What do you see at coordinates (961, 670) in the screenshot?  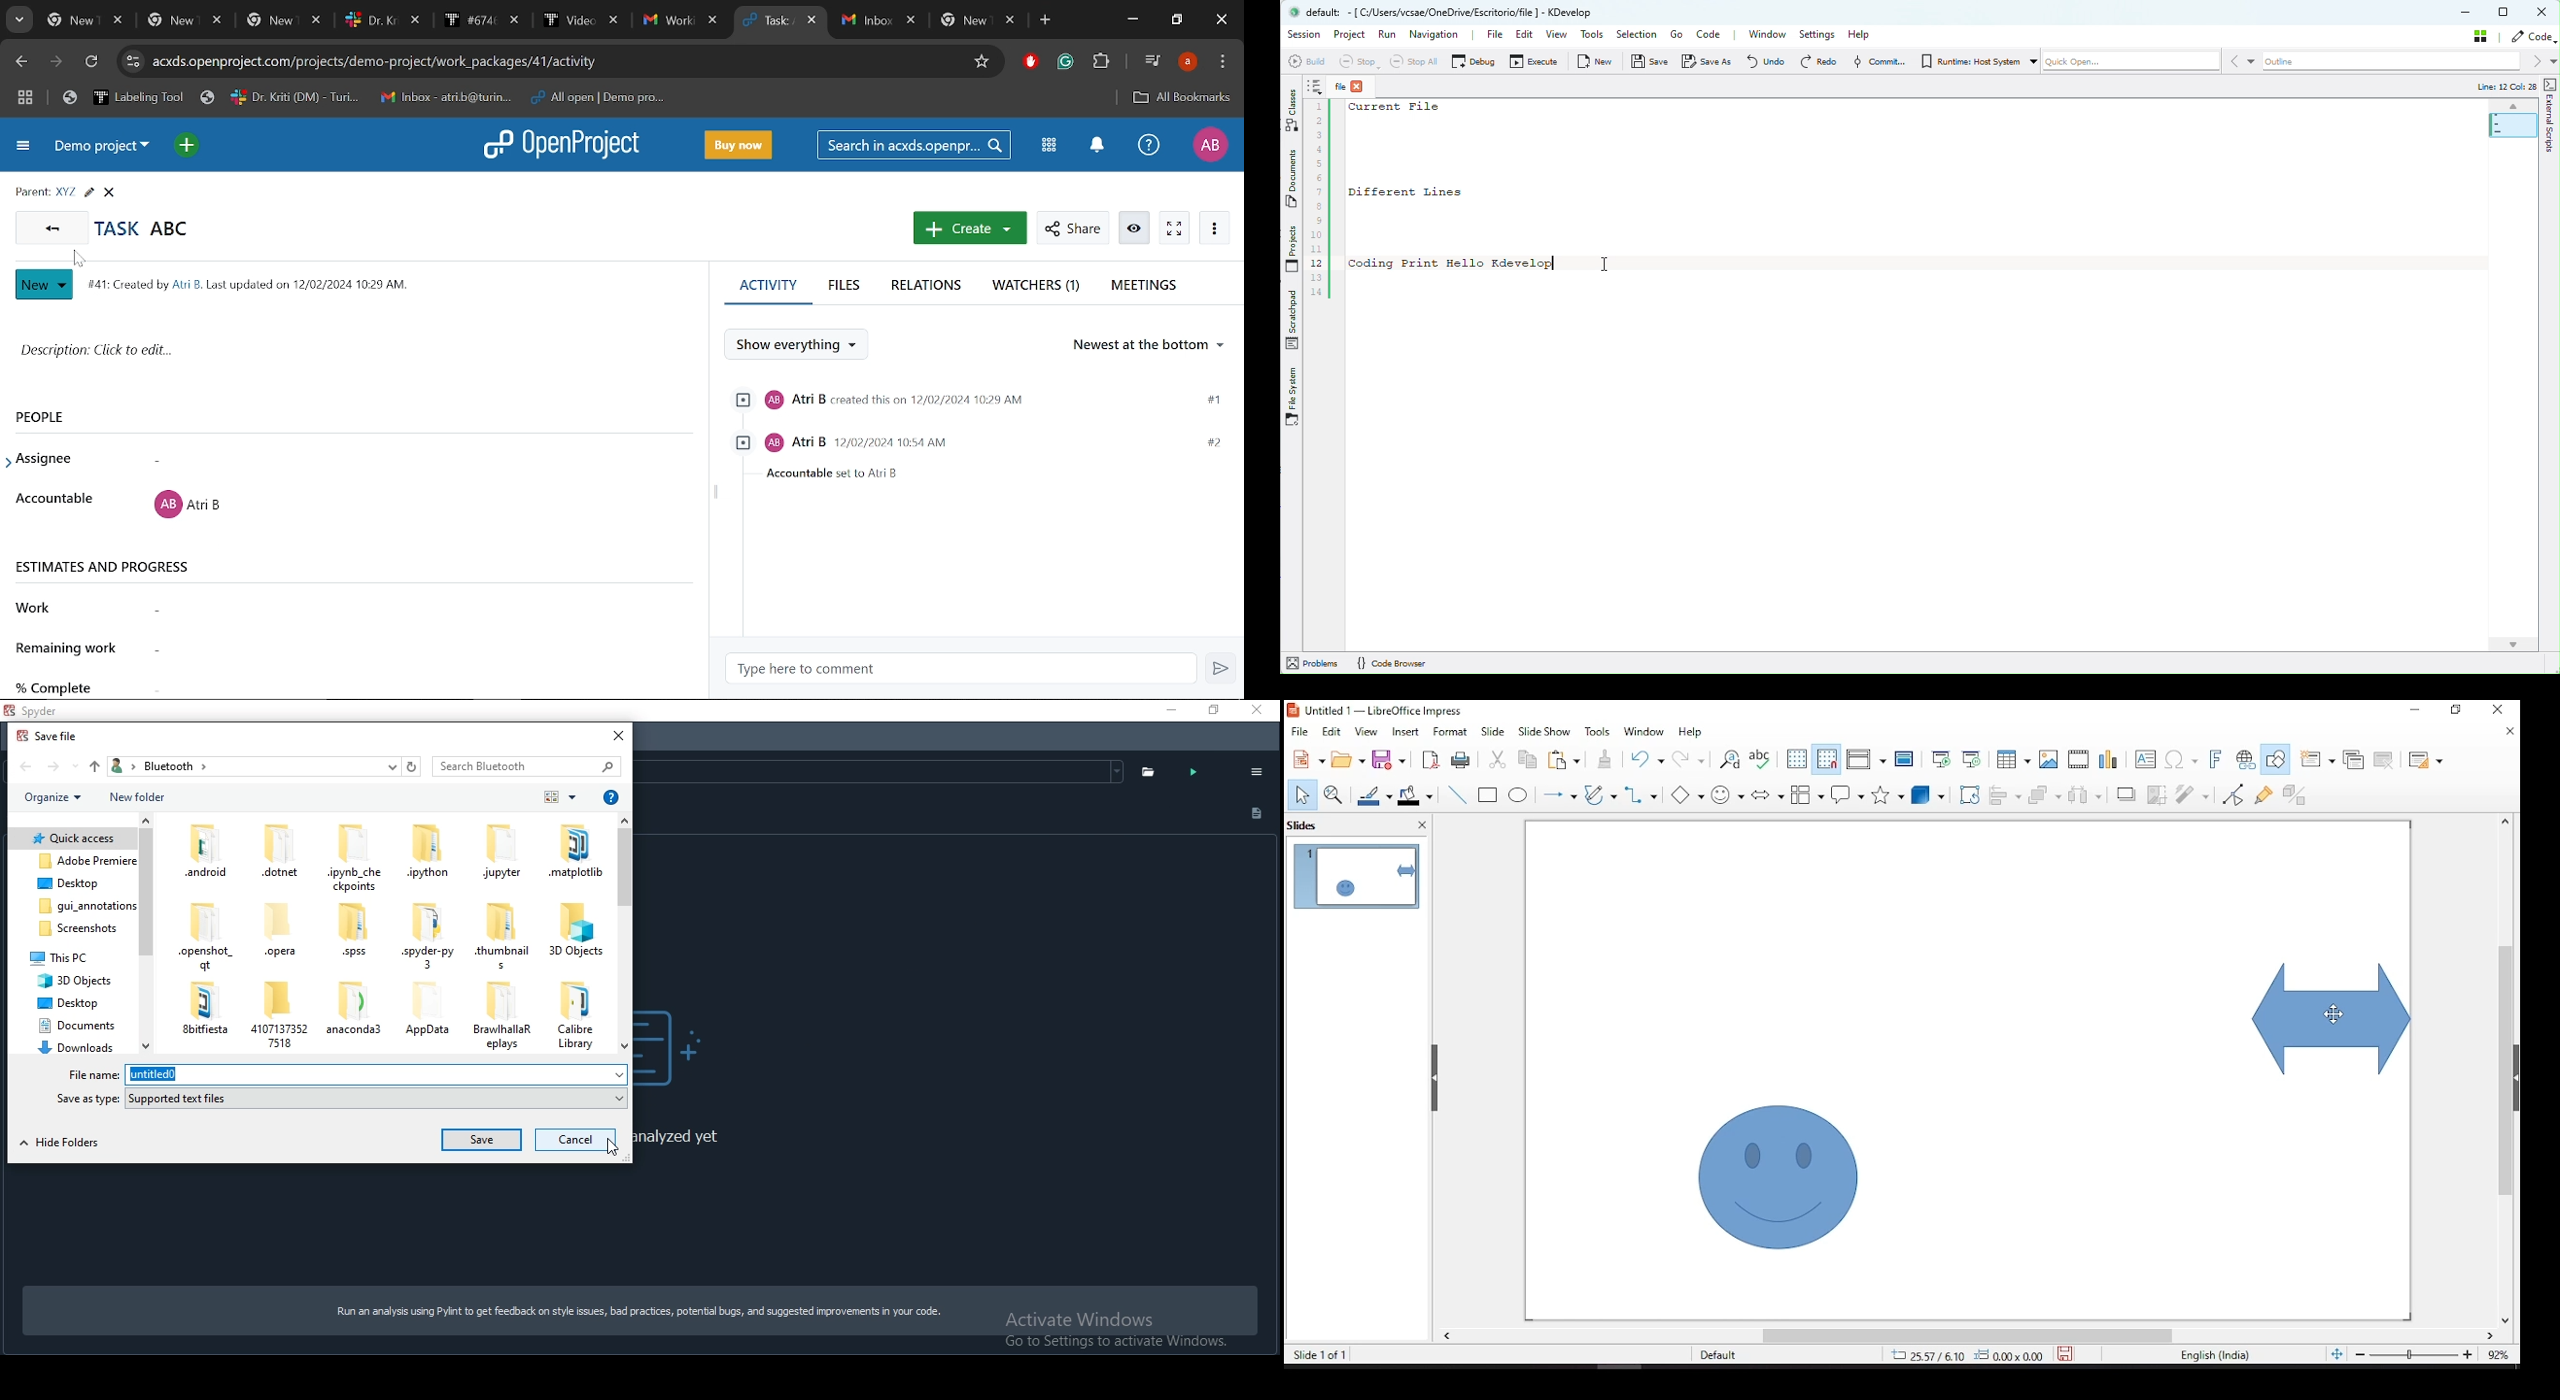 I see `Type here to comment` at bounding box center [961, 670].